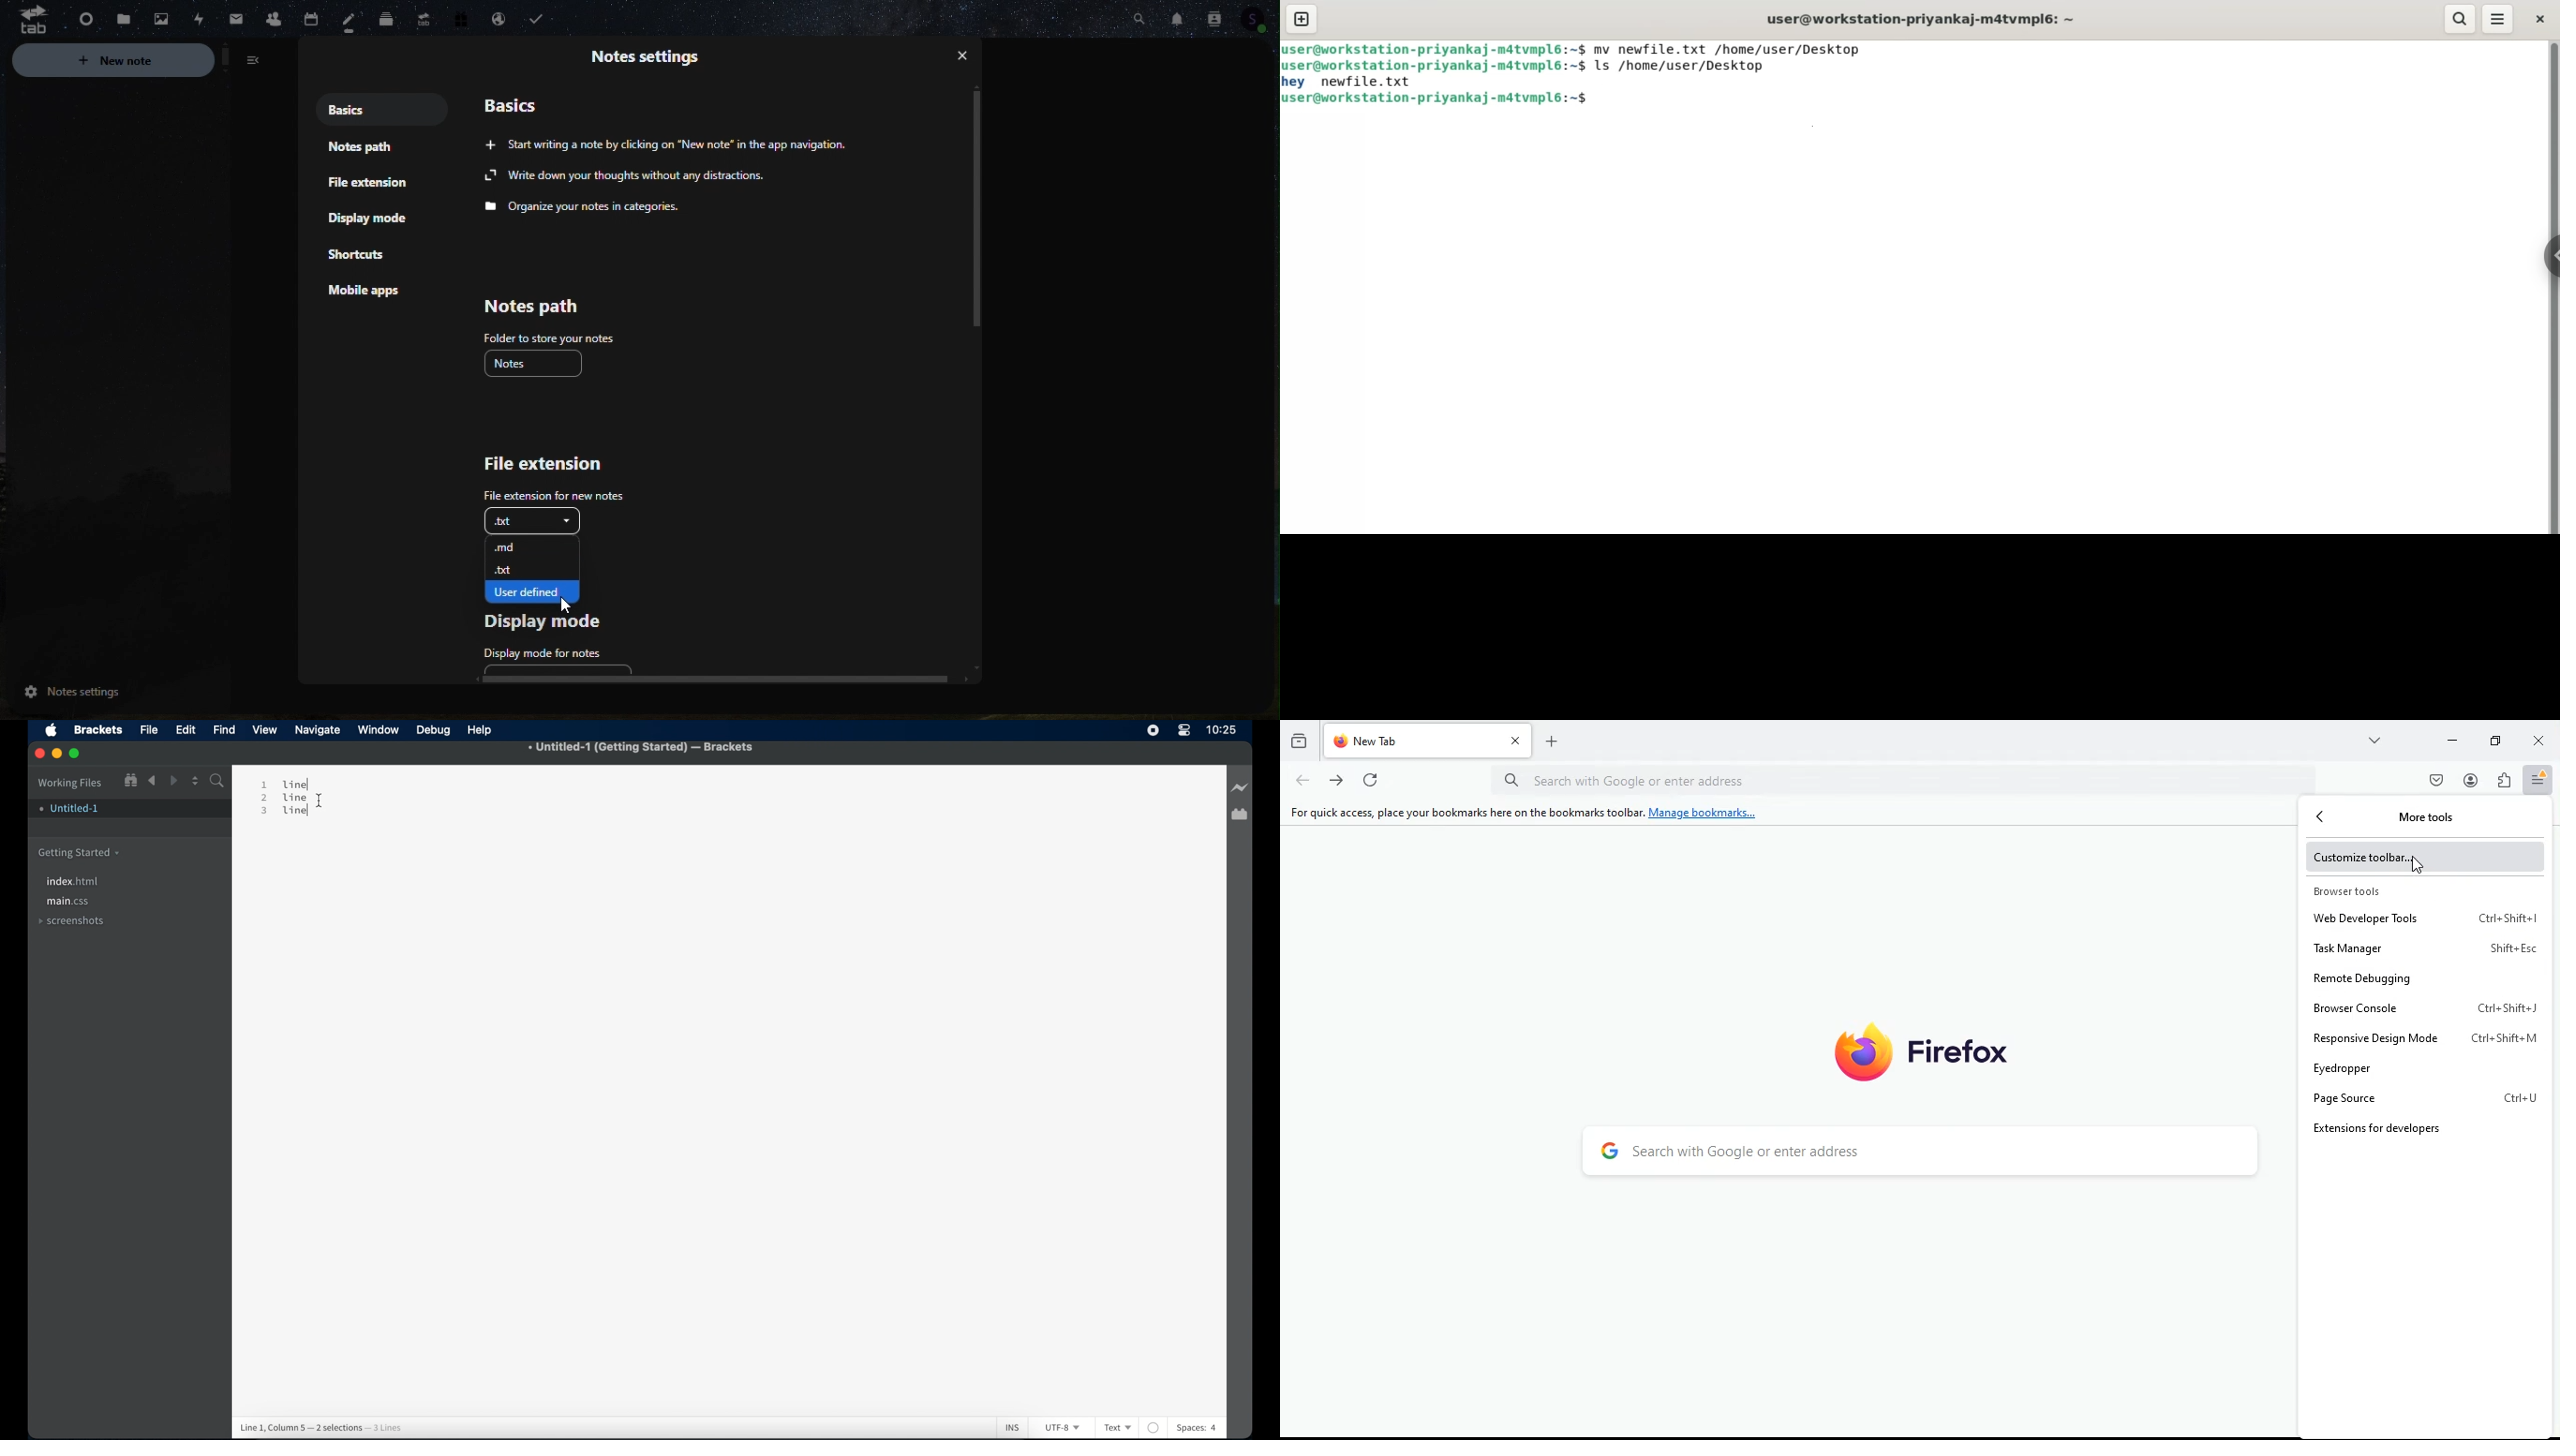  What do you see at coordinates (538, 566) in the screenshot?
I see `.txt` at bounding box center [538, 566].